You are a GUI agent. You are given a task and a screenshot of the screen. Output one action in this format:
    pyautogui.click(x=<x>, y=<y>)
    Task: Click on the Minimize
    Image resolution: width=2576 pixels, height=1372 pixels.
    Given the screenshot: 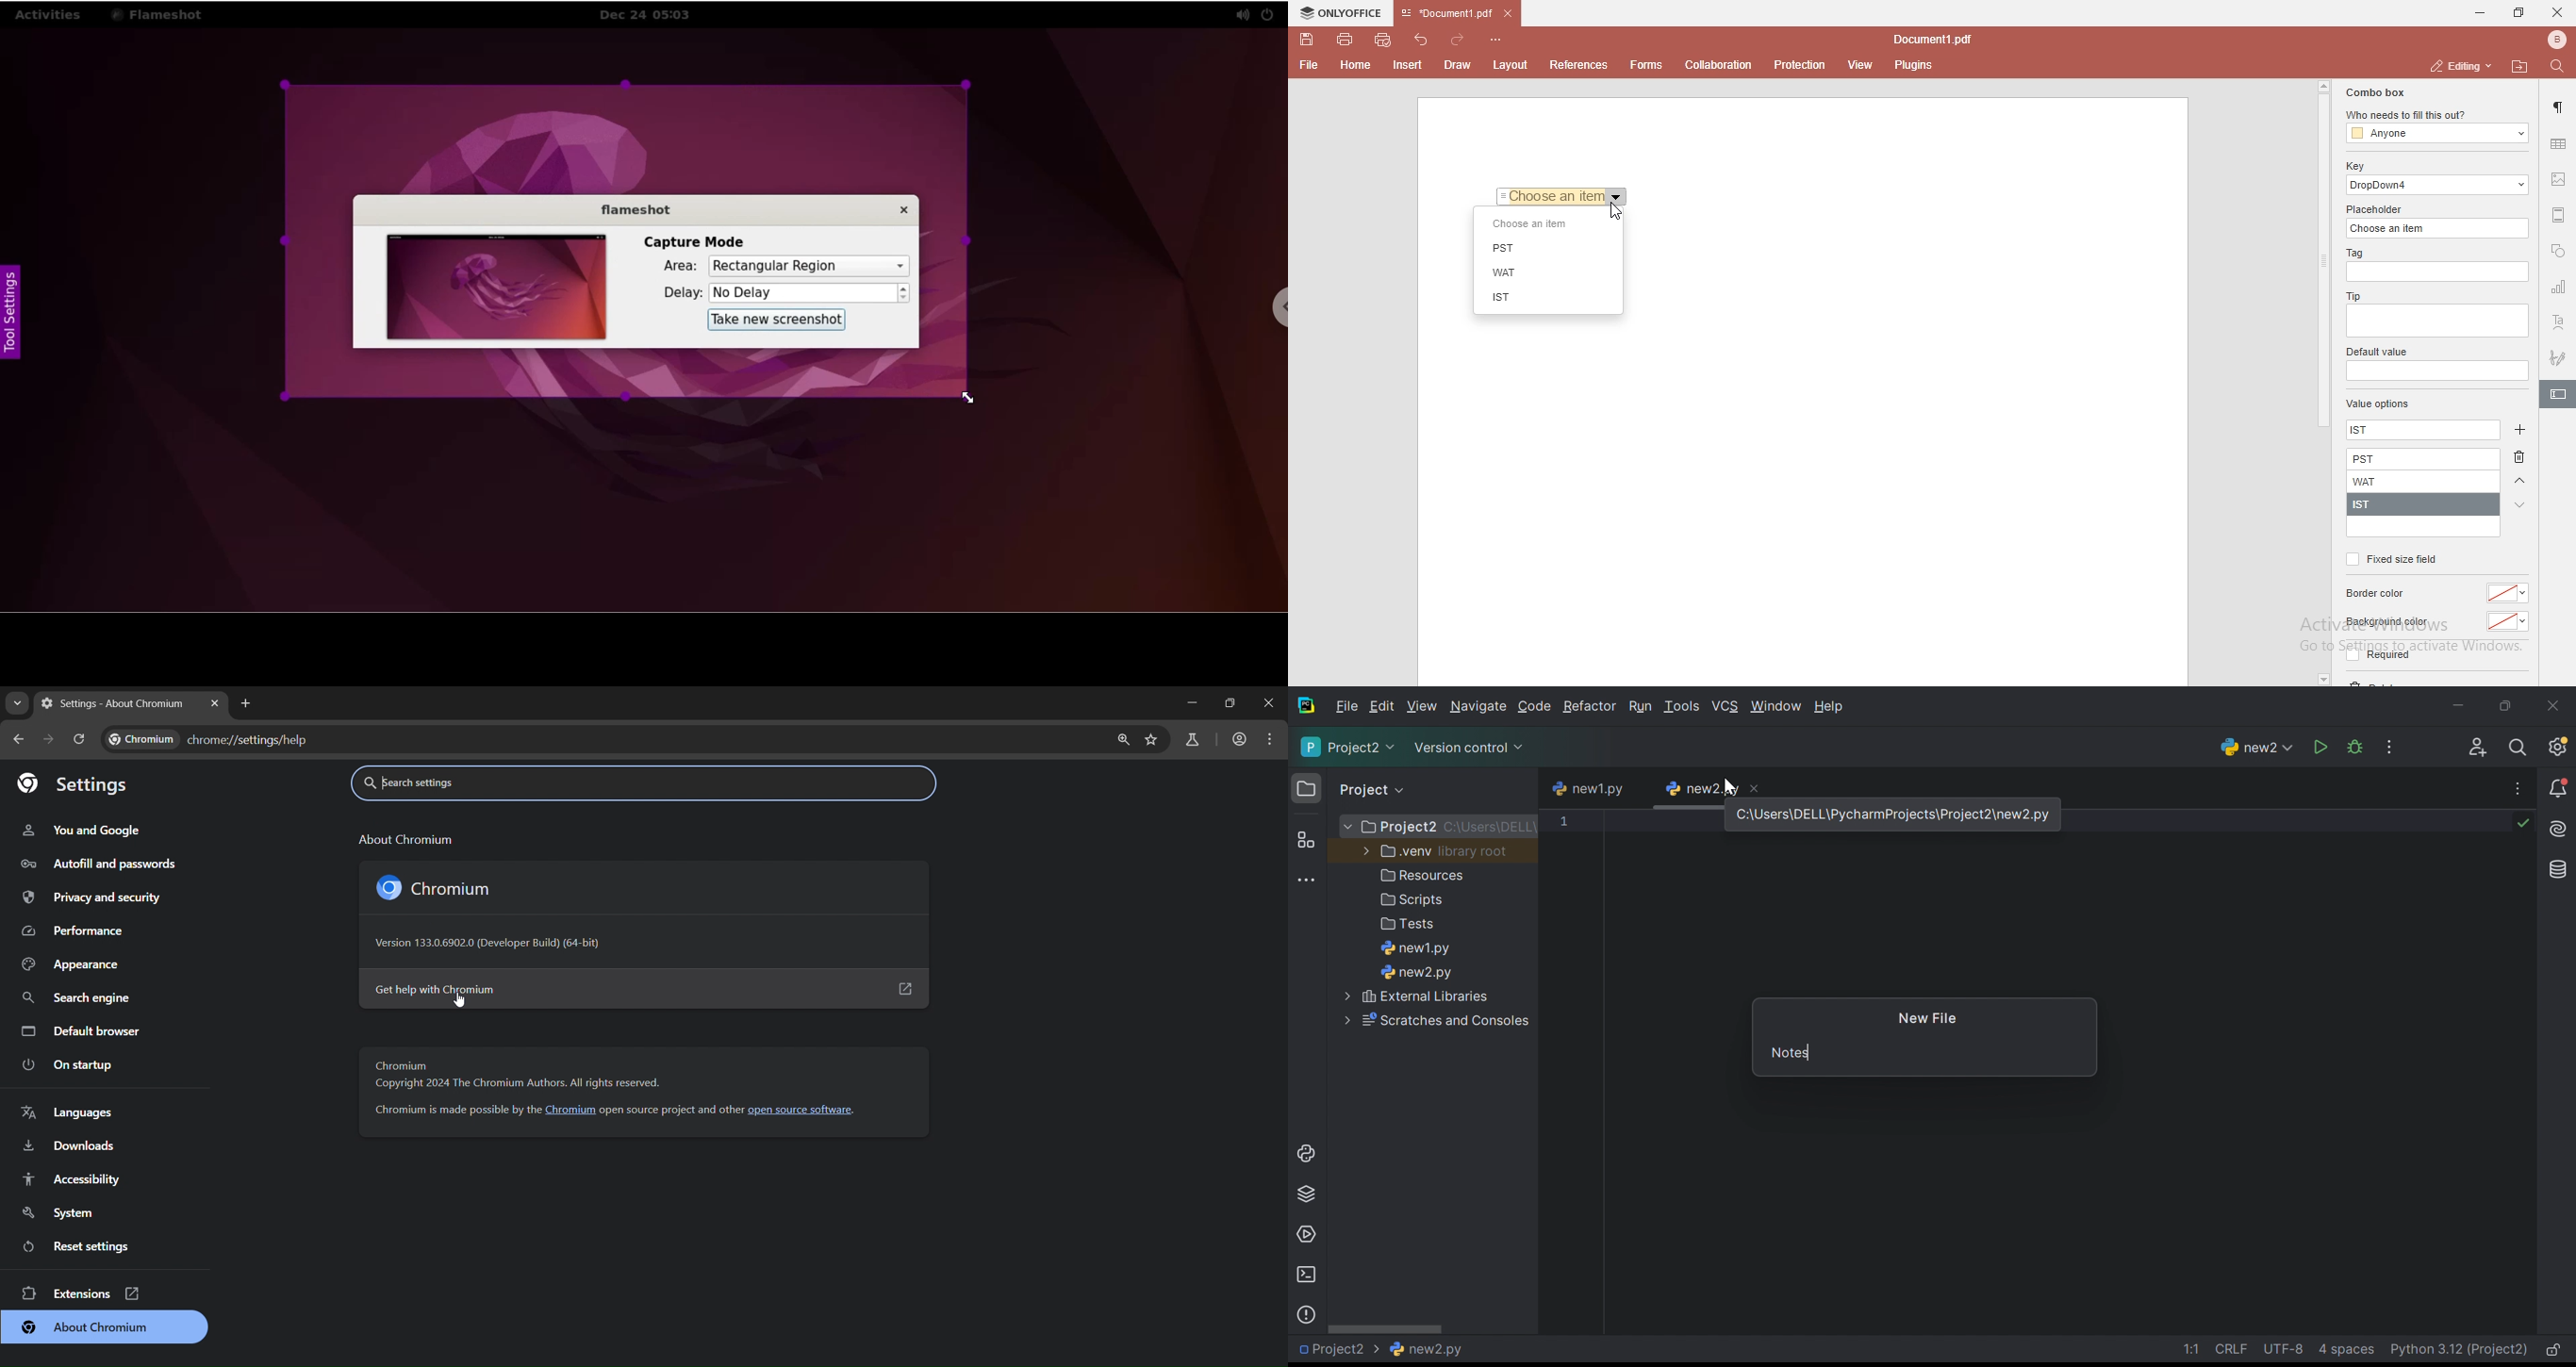 What is the action you would take?
    pyautogui.click(x=2457, y=706)
    